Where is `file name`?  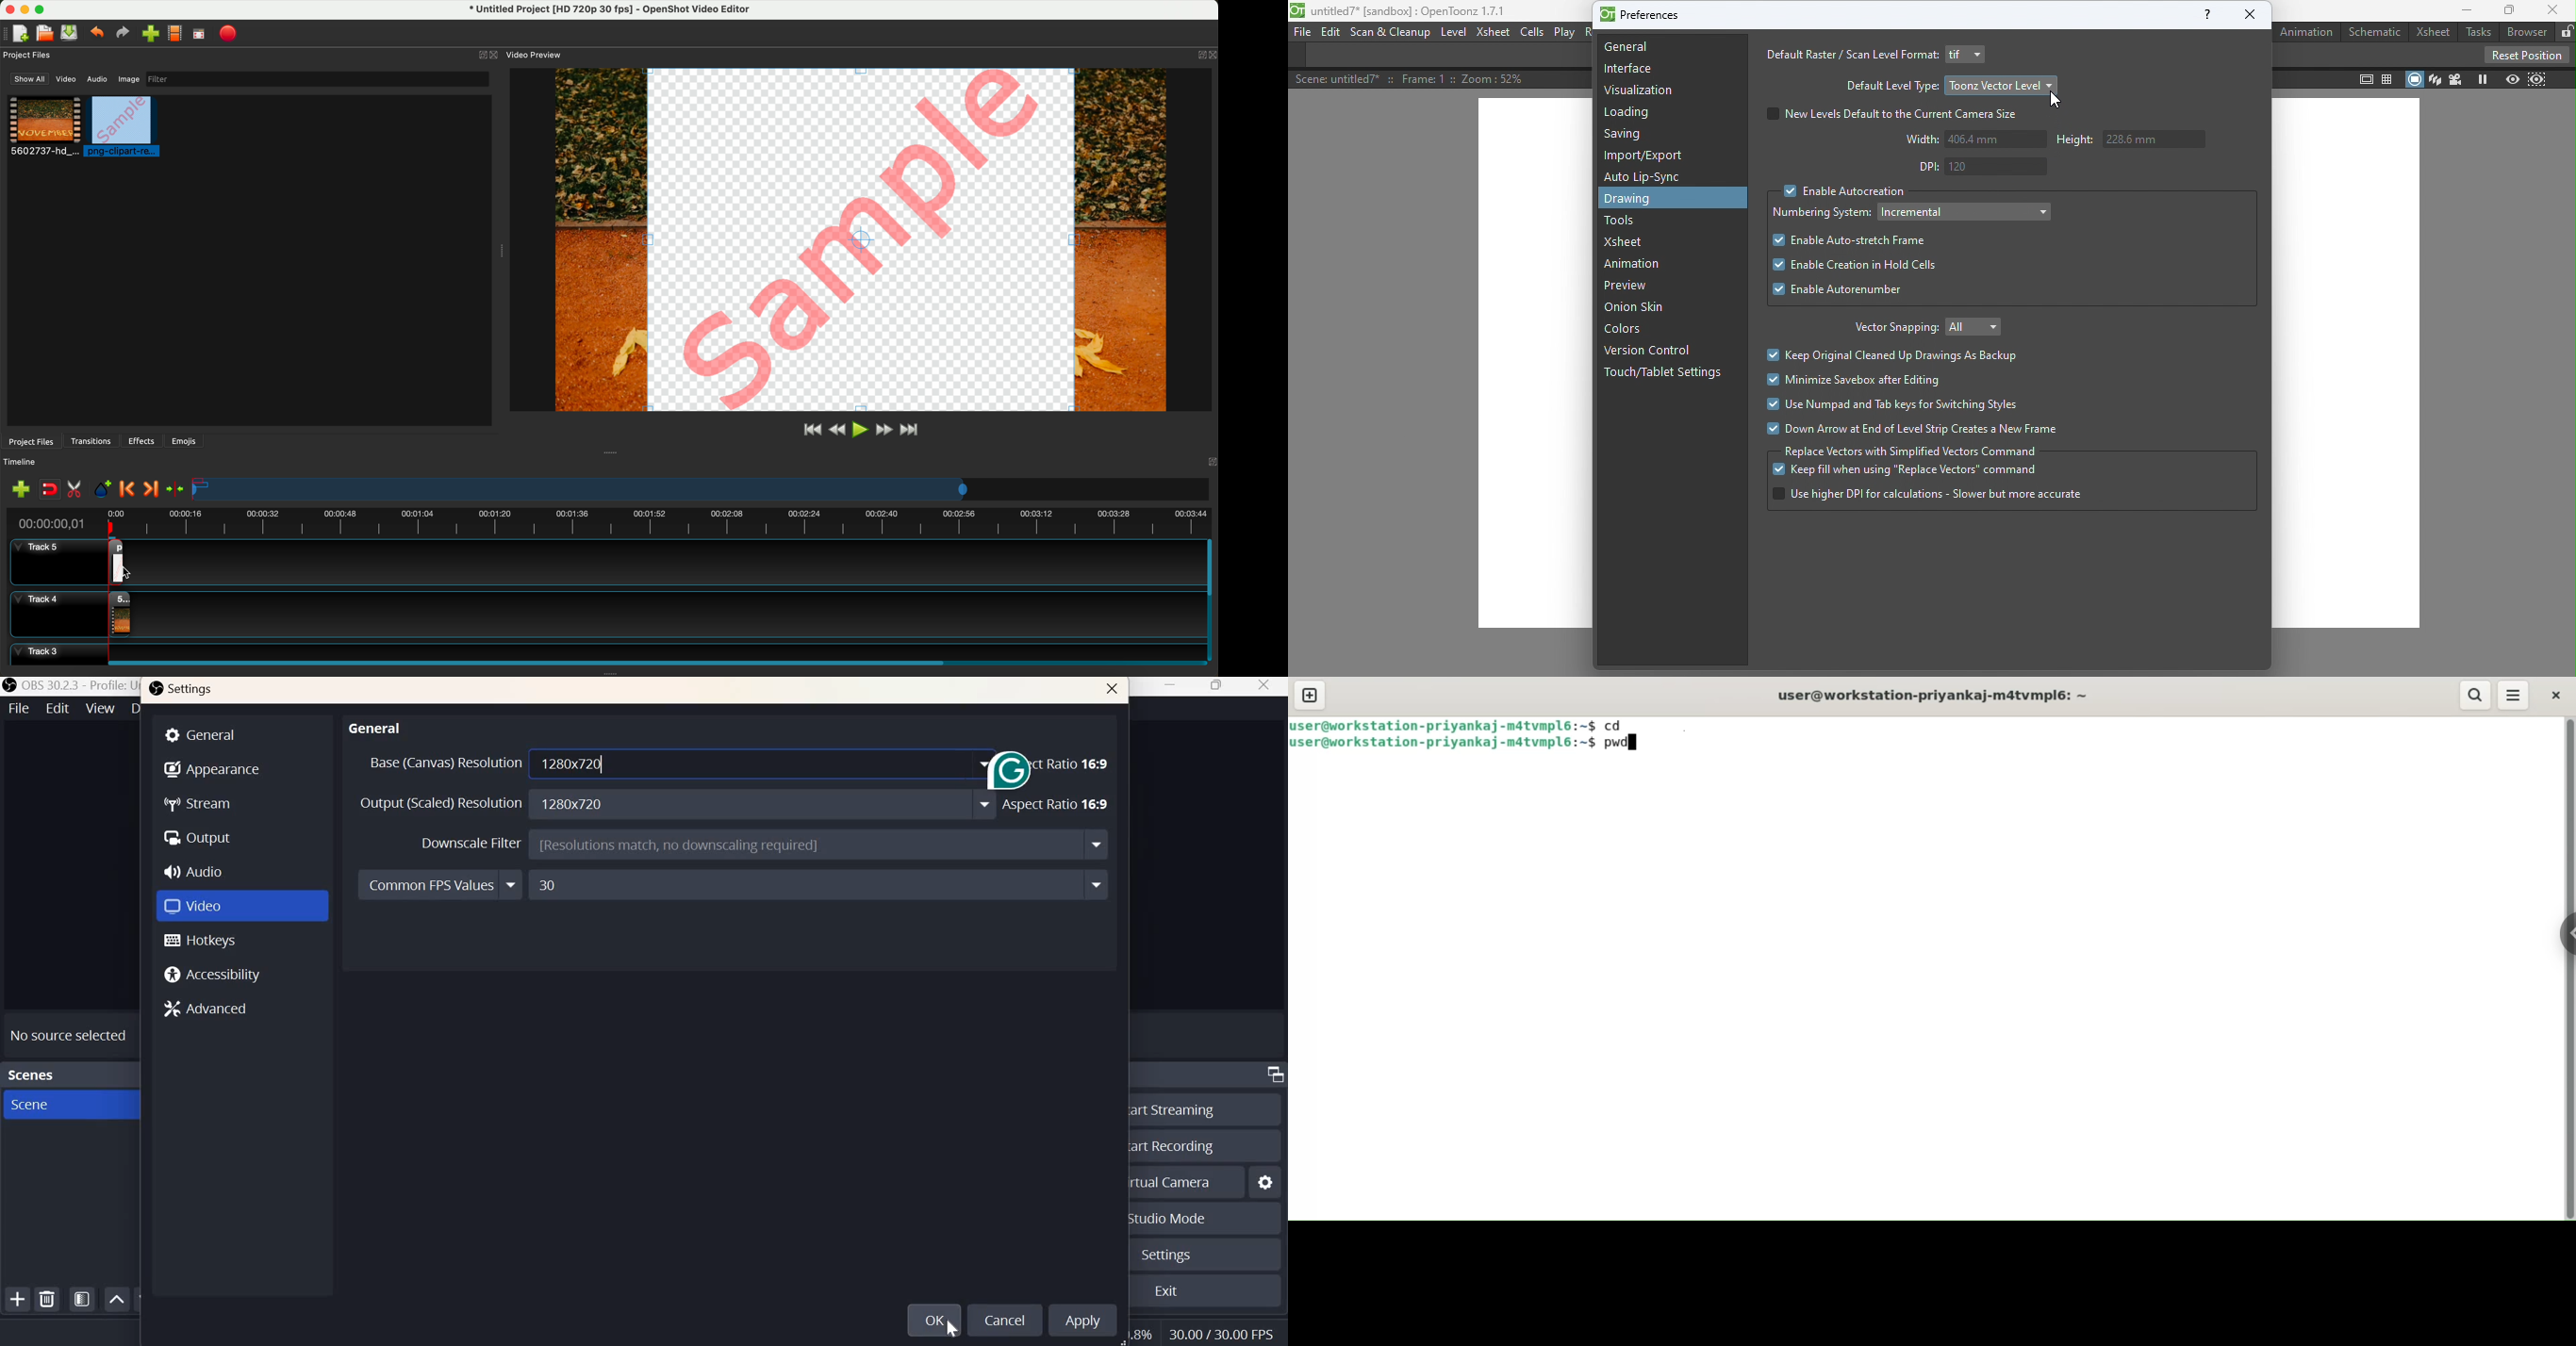 file name is located at coordinates (604, 11).